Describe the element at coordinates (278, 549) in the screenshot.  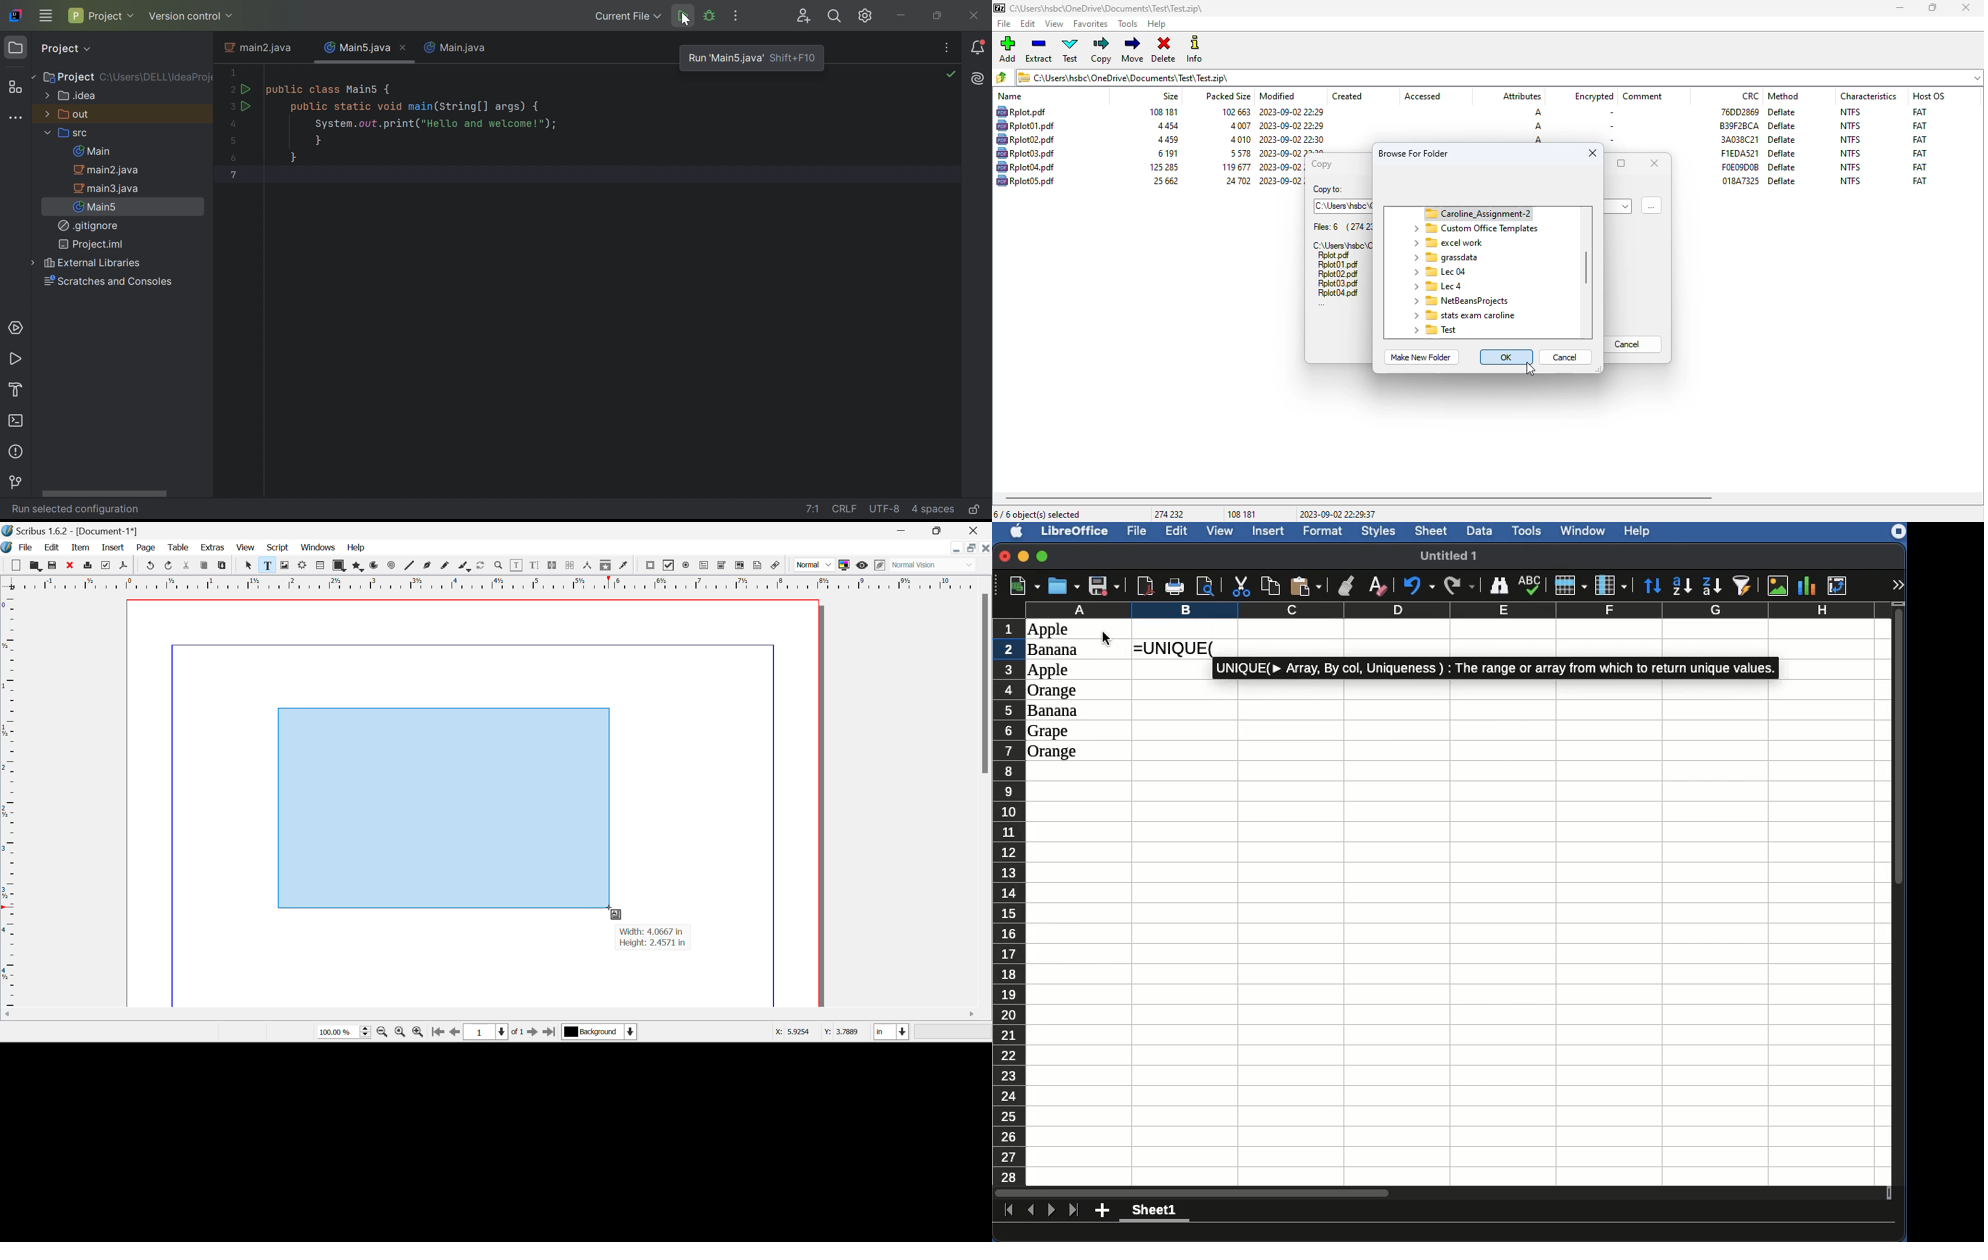
I see `Script` at that location.